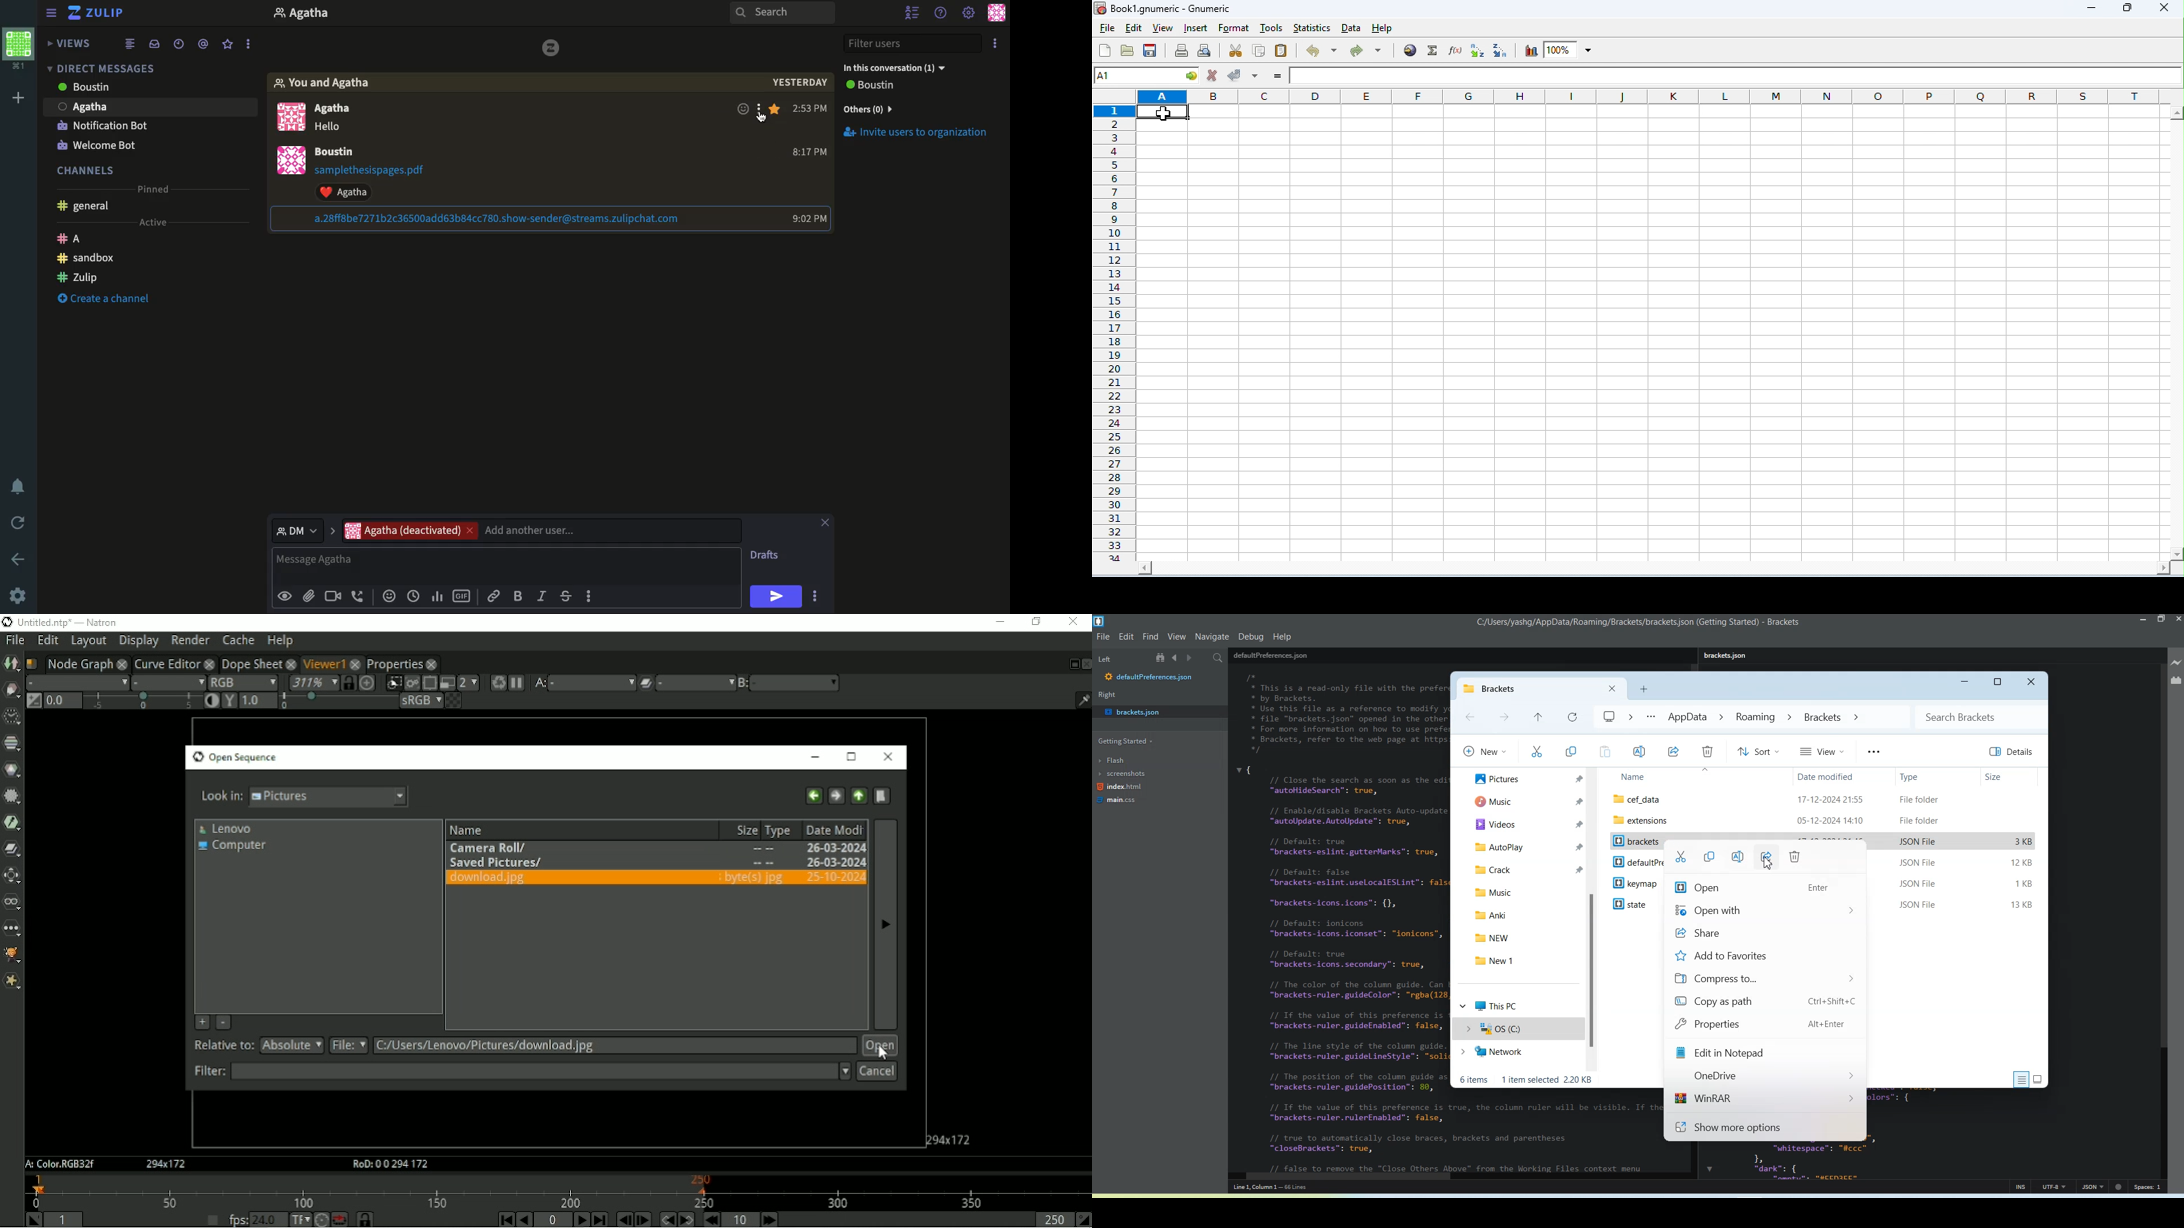  What do you see at coordinates (337, 154) in the screenshot?
I see `user` at bounding box center [337, 154].